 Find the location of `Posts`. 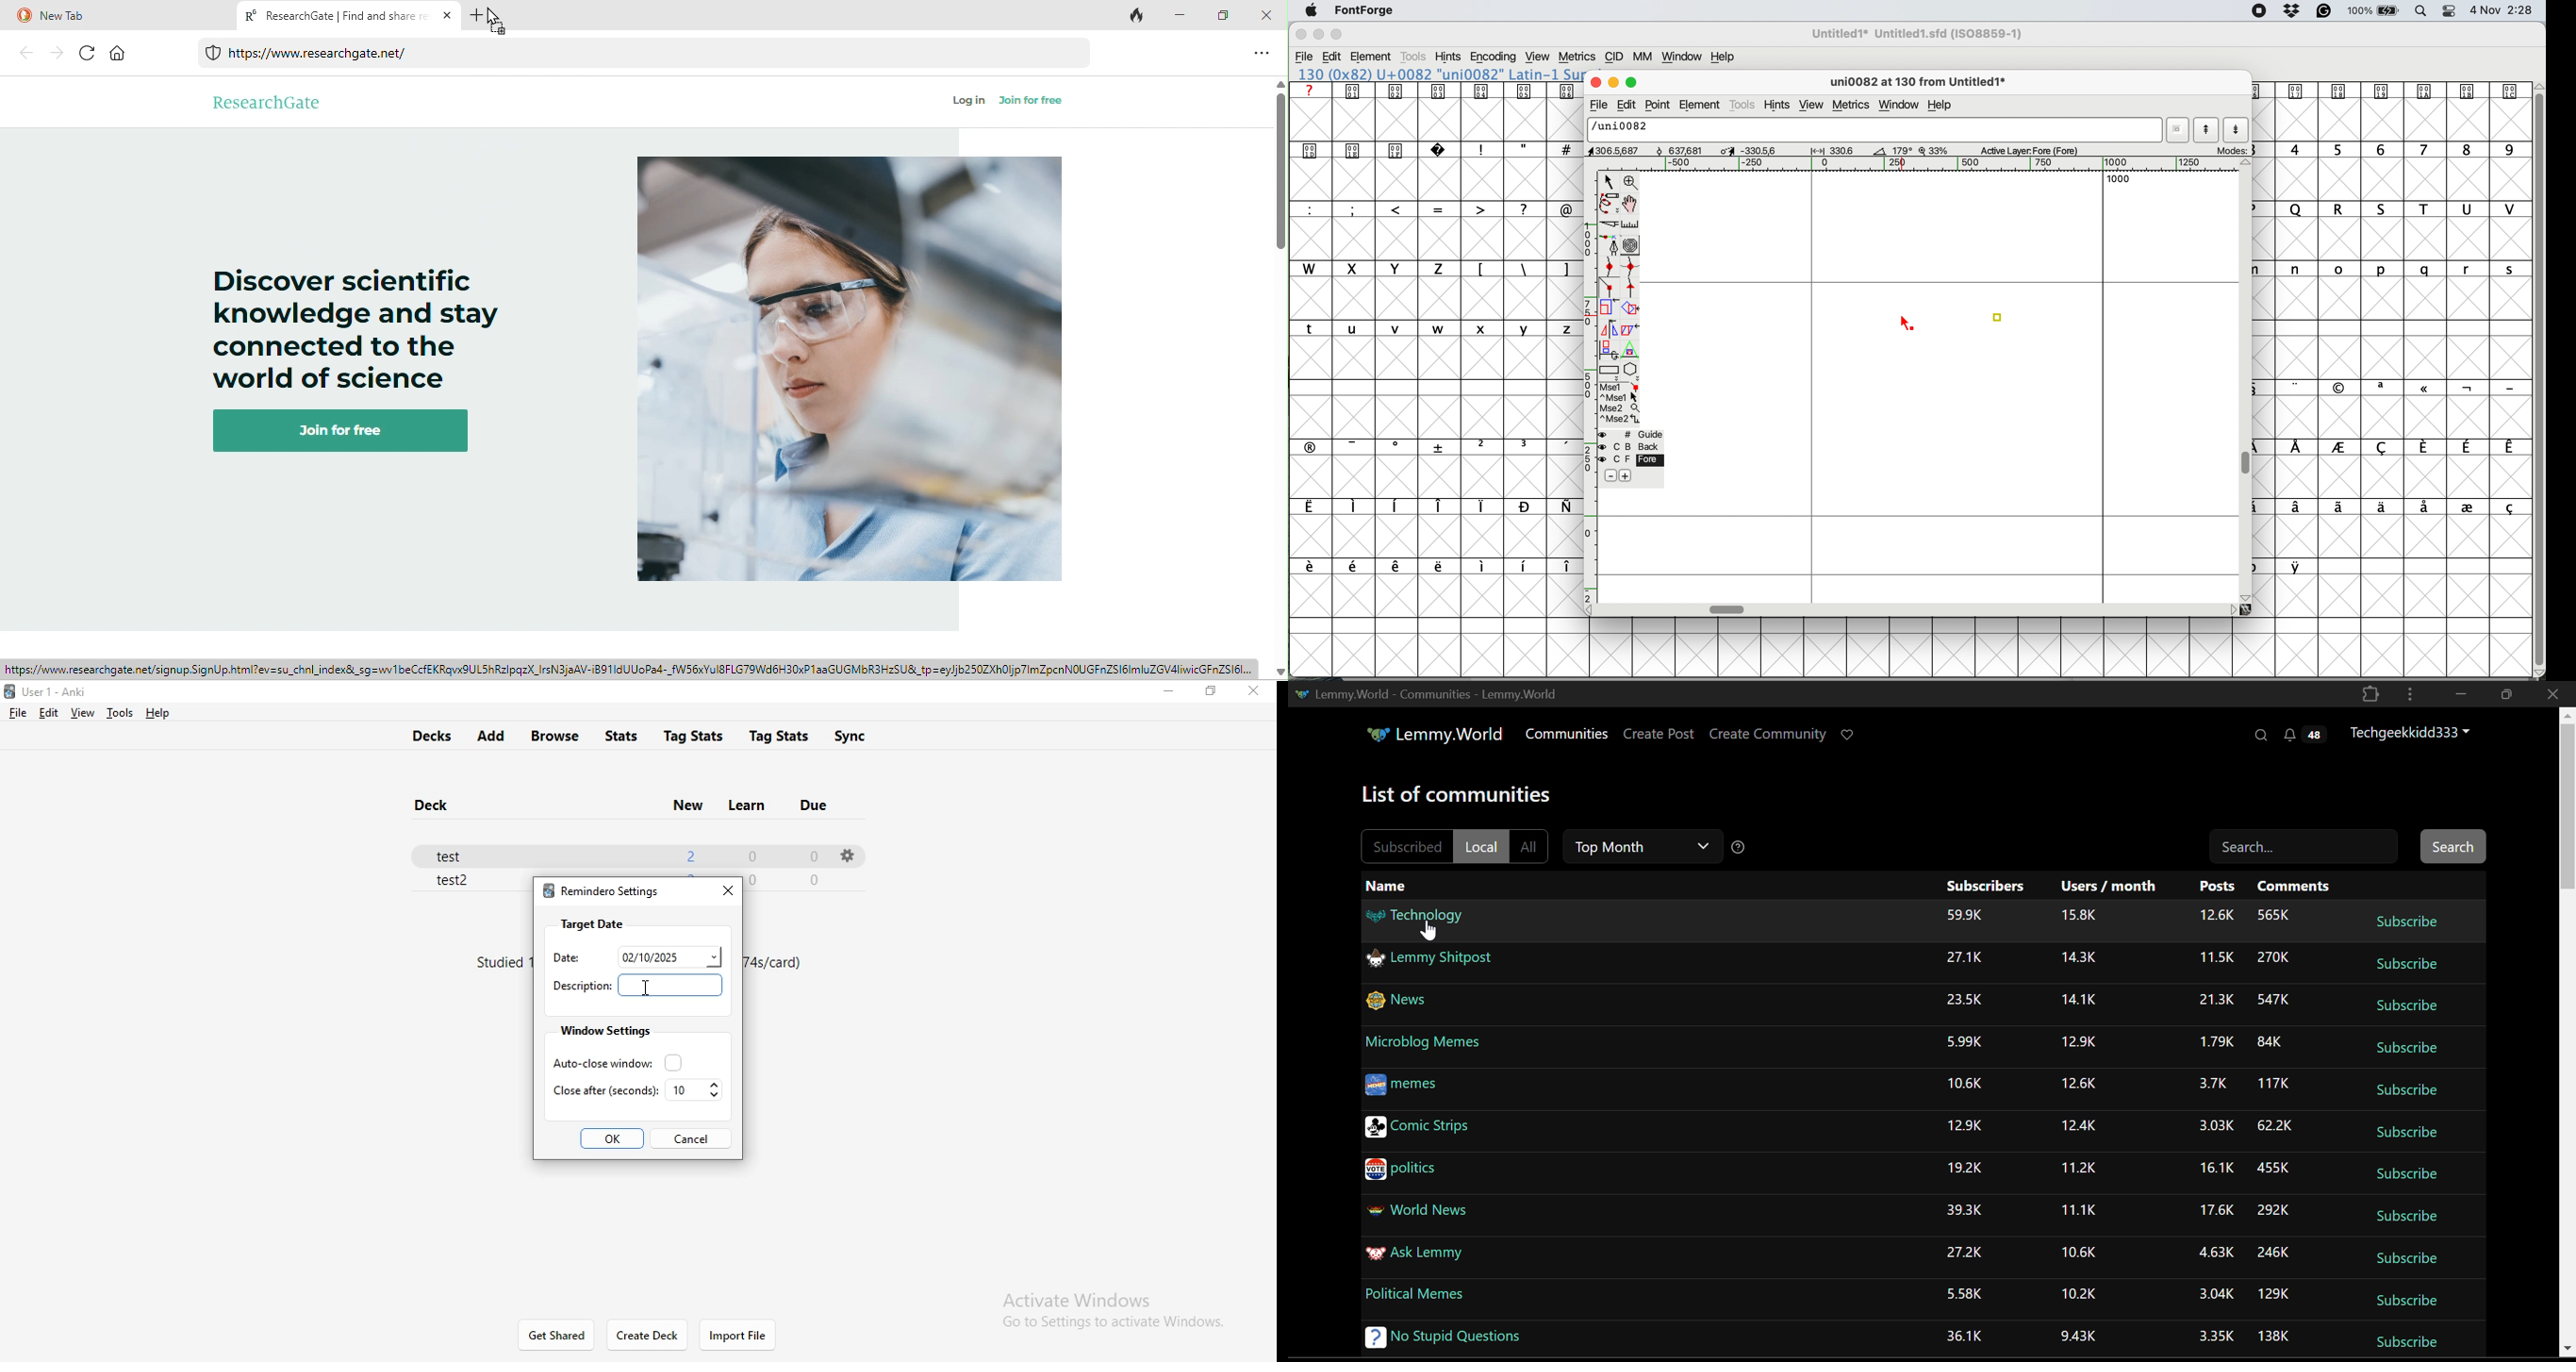

Posts is located at coordinates (2218, 888).